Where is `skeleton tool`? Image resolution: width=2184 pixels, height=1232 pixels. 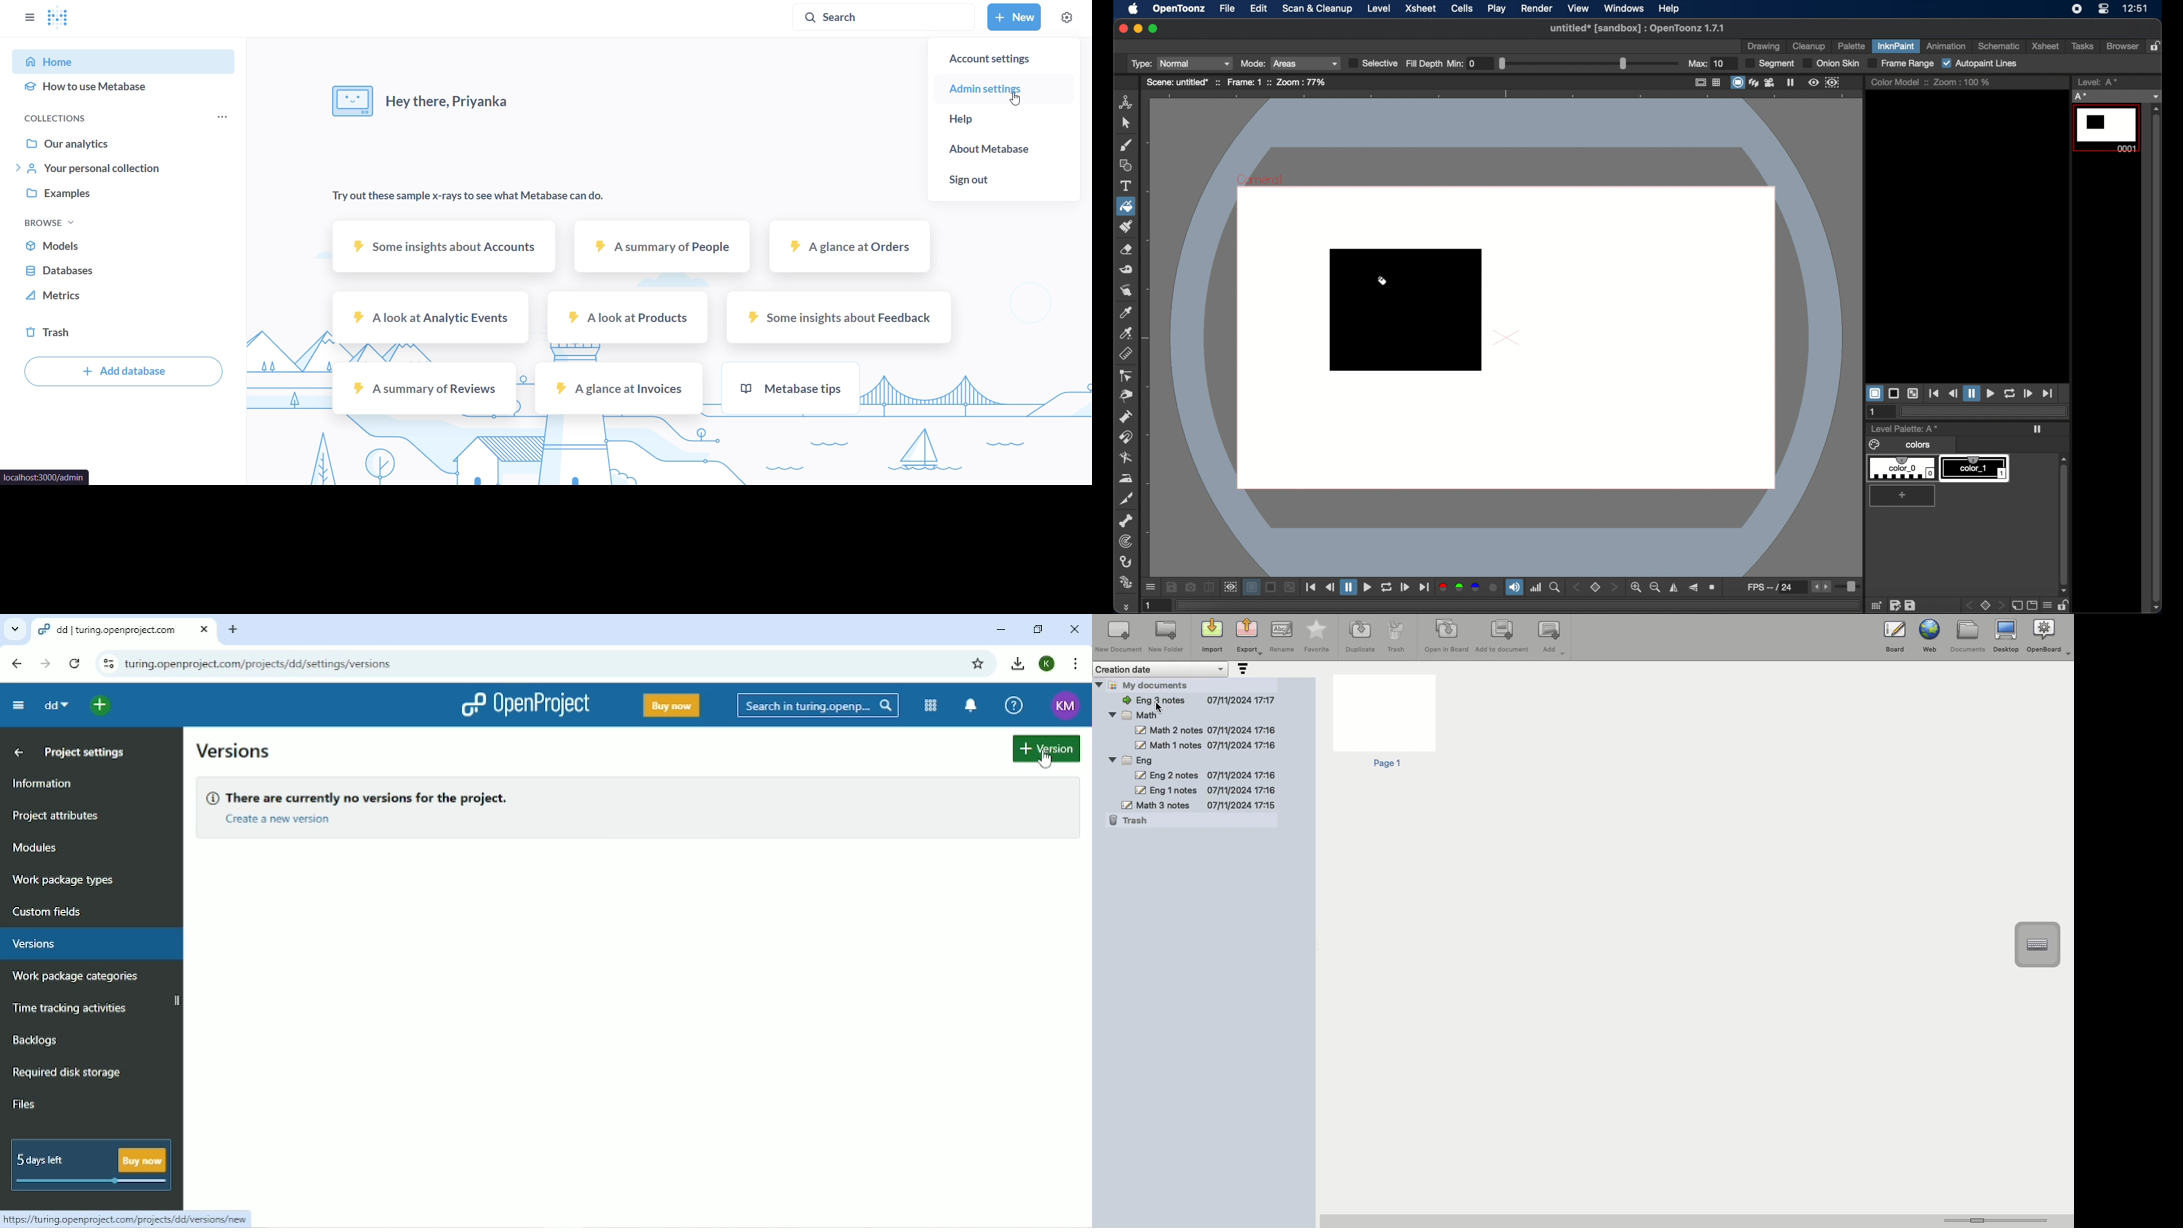 skeleton tool is located at coordinates (1126, 521).